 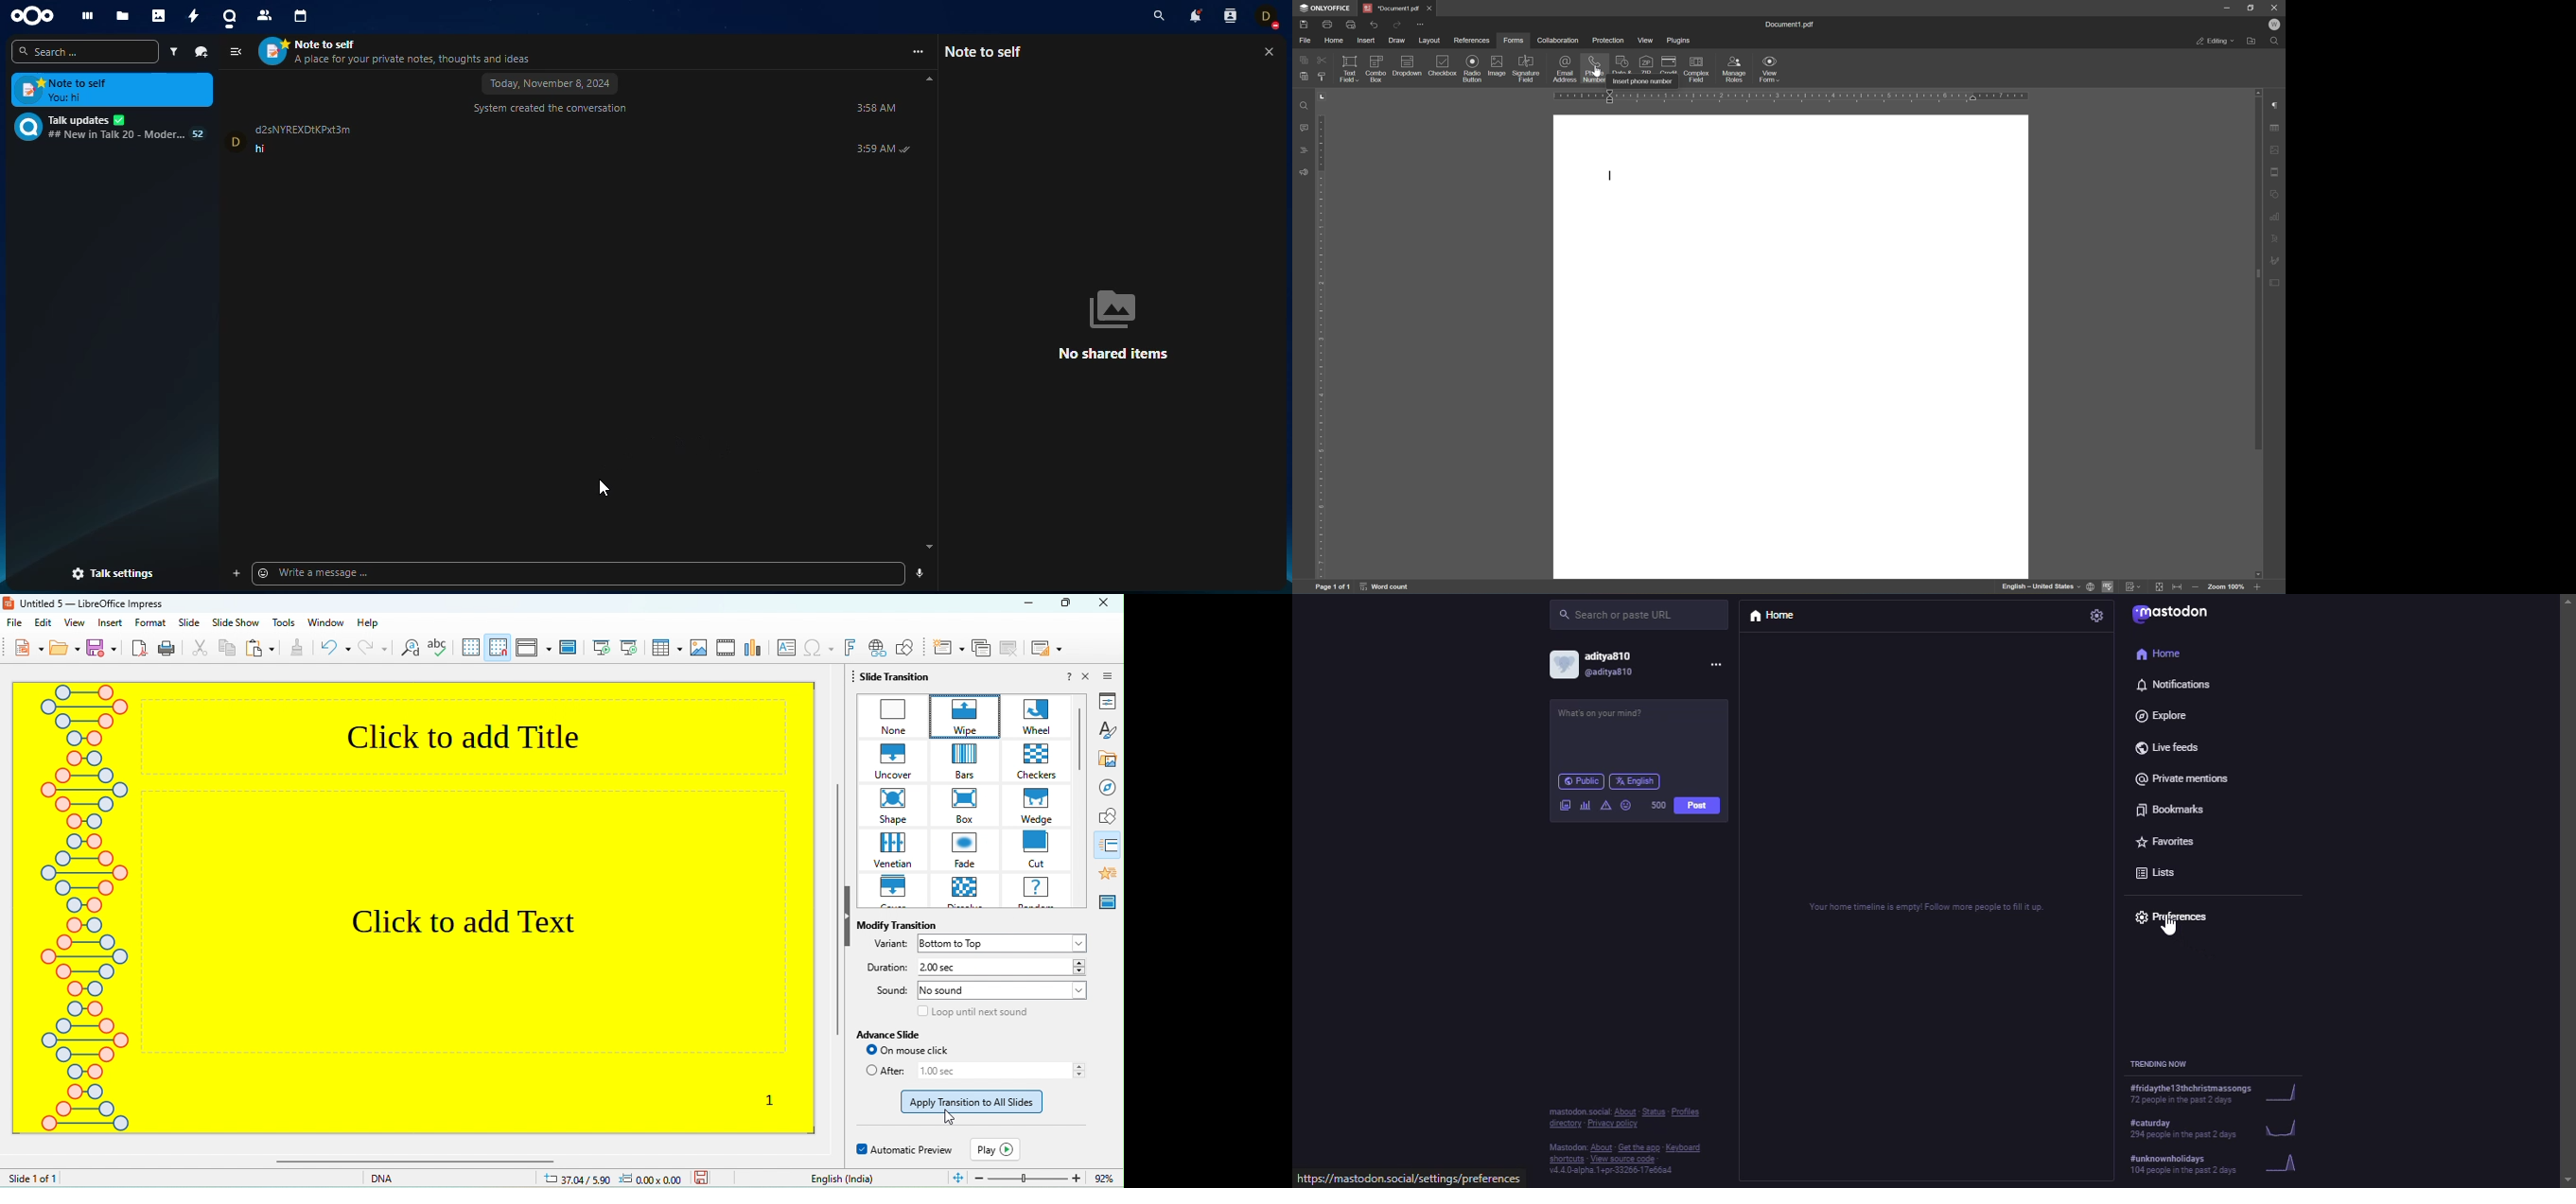 I want to click on minimize, so click(x=1024, y=605).